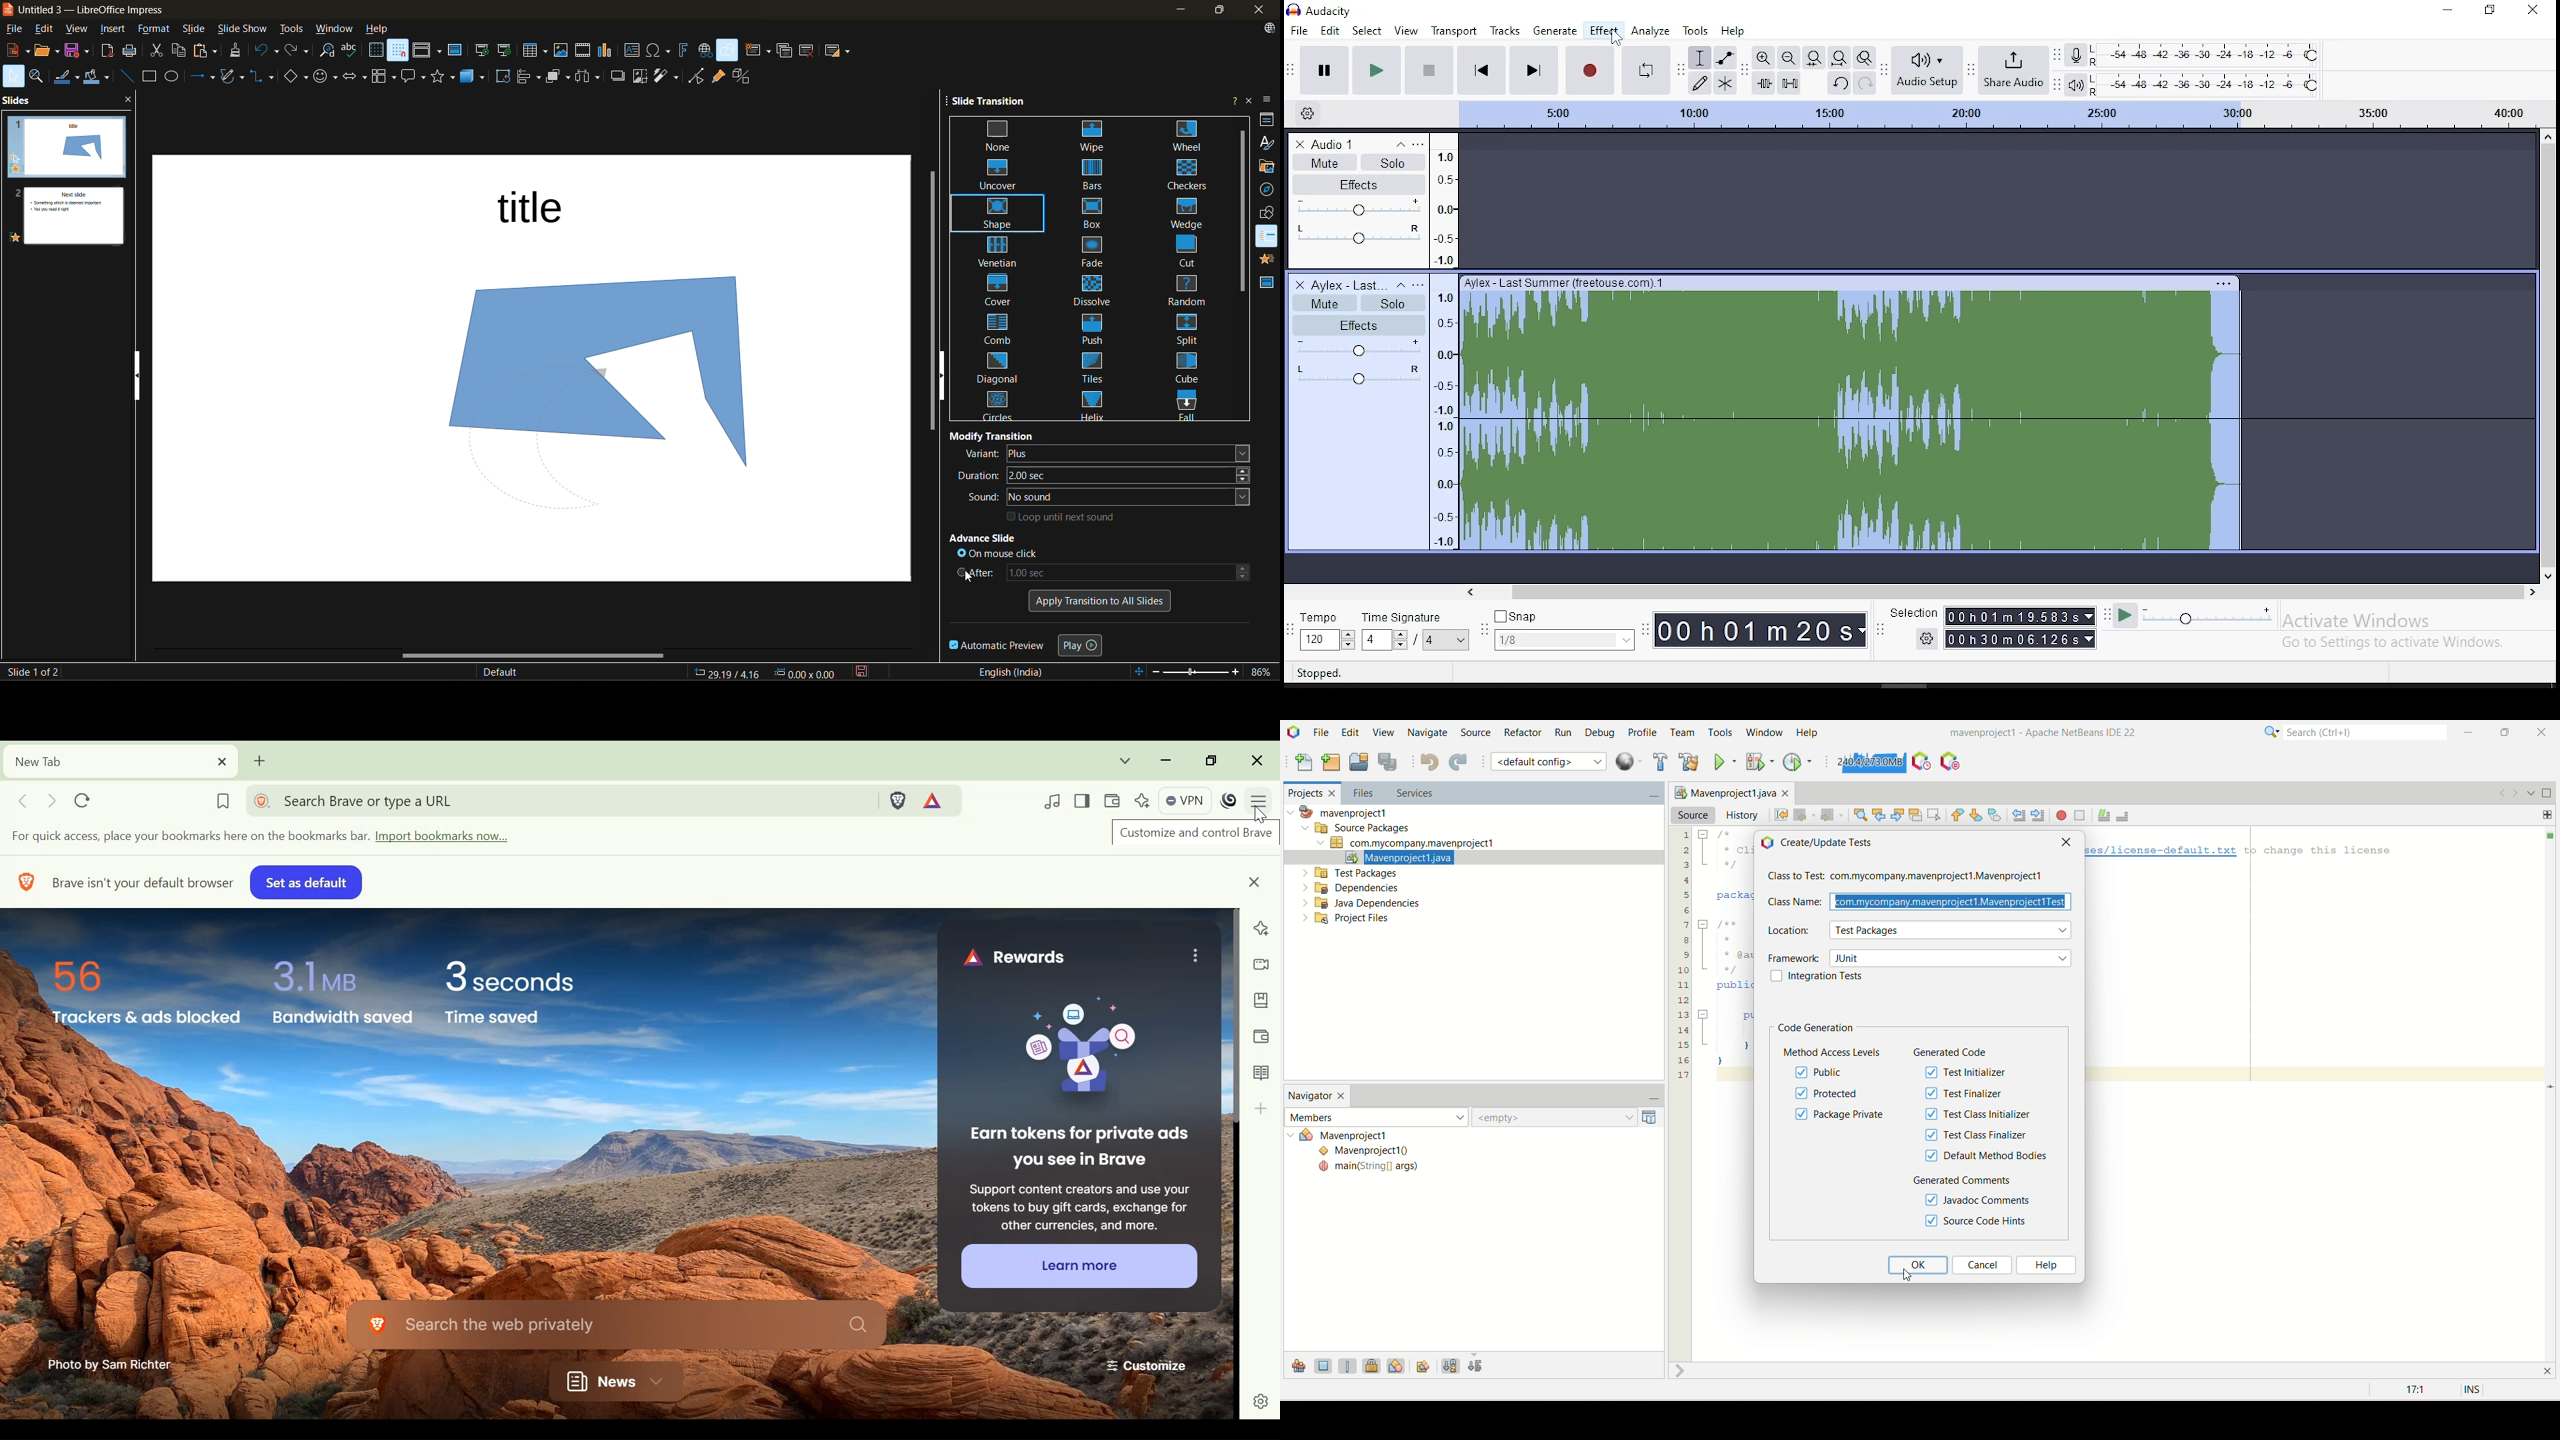 The width and height of the screenshot is (2576, 1456). I want to click on ellipse, so click(176, 77).